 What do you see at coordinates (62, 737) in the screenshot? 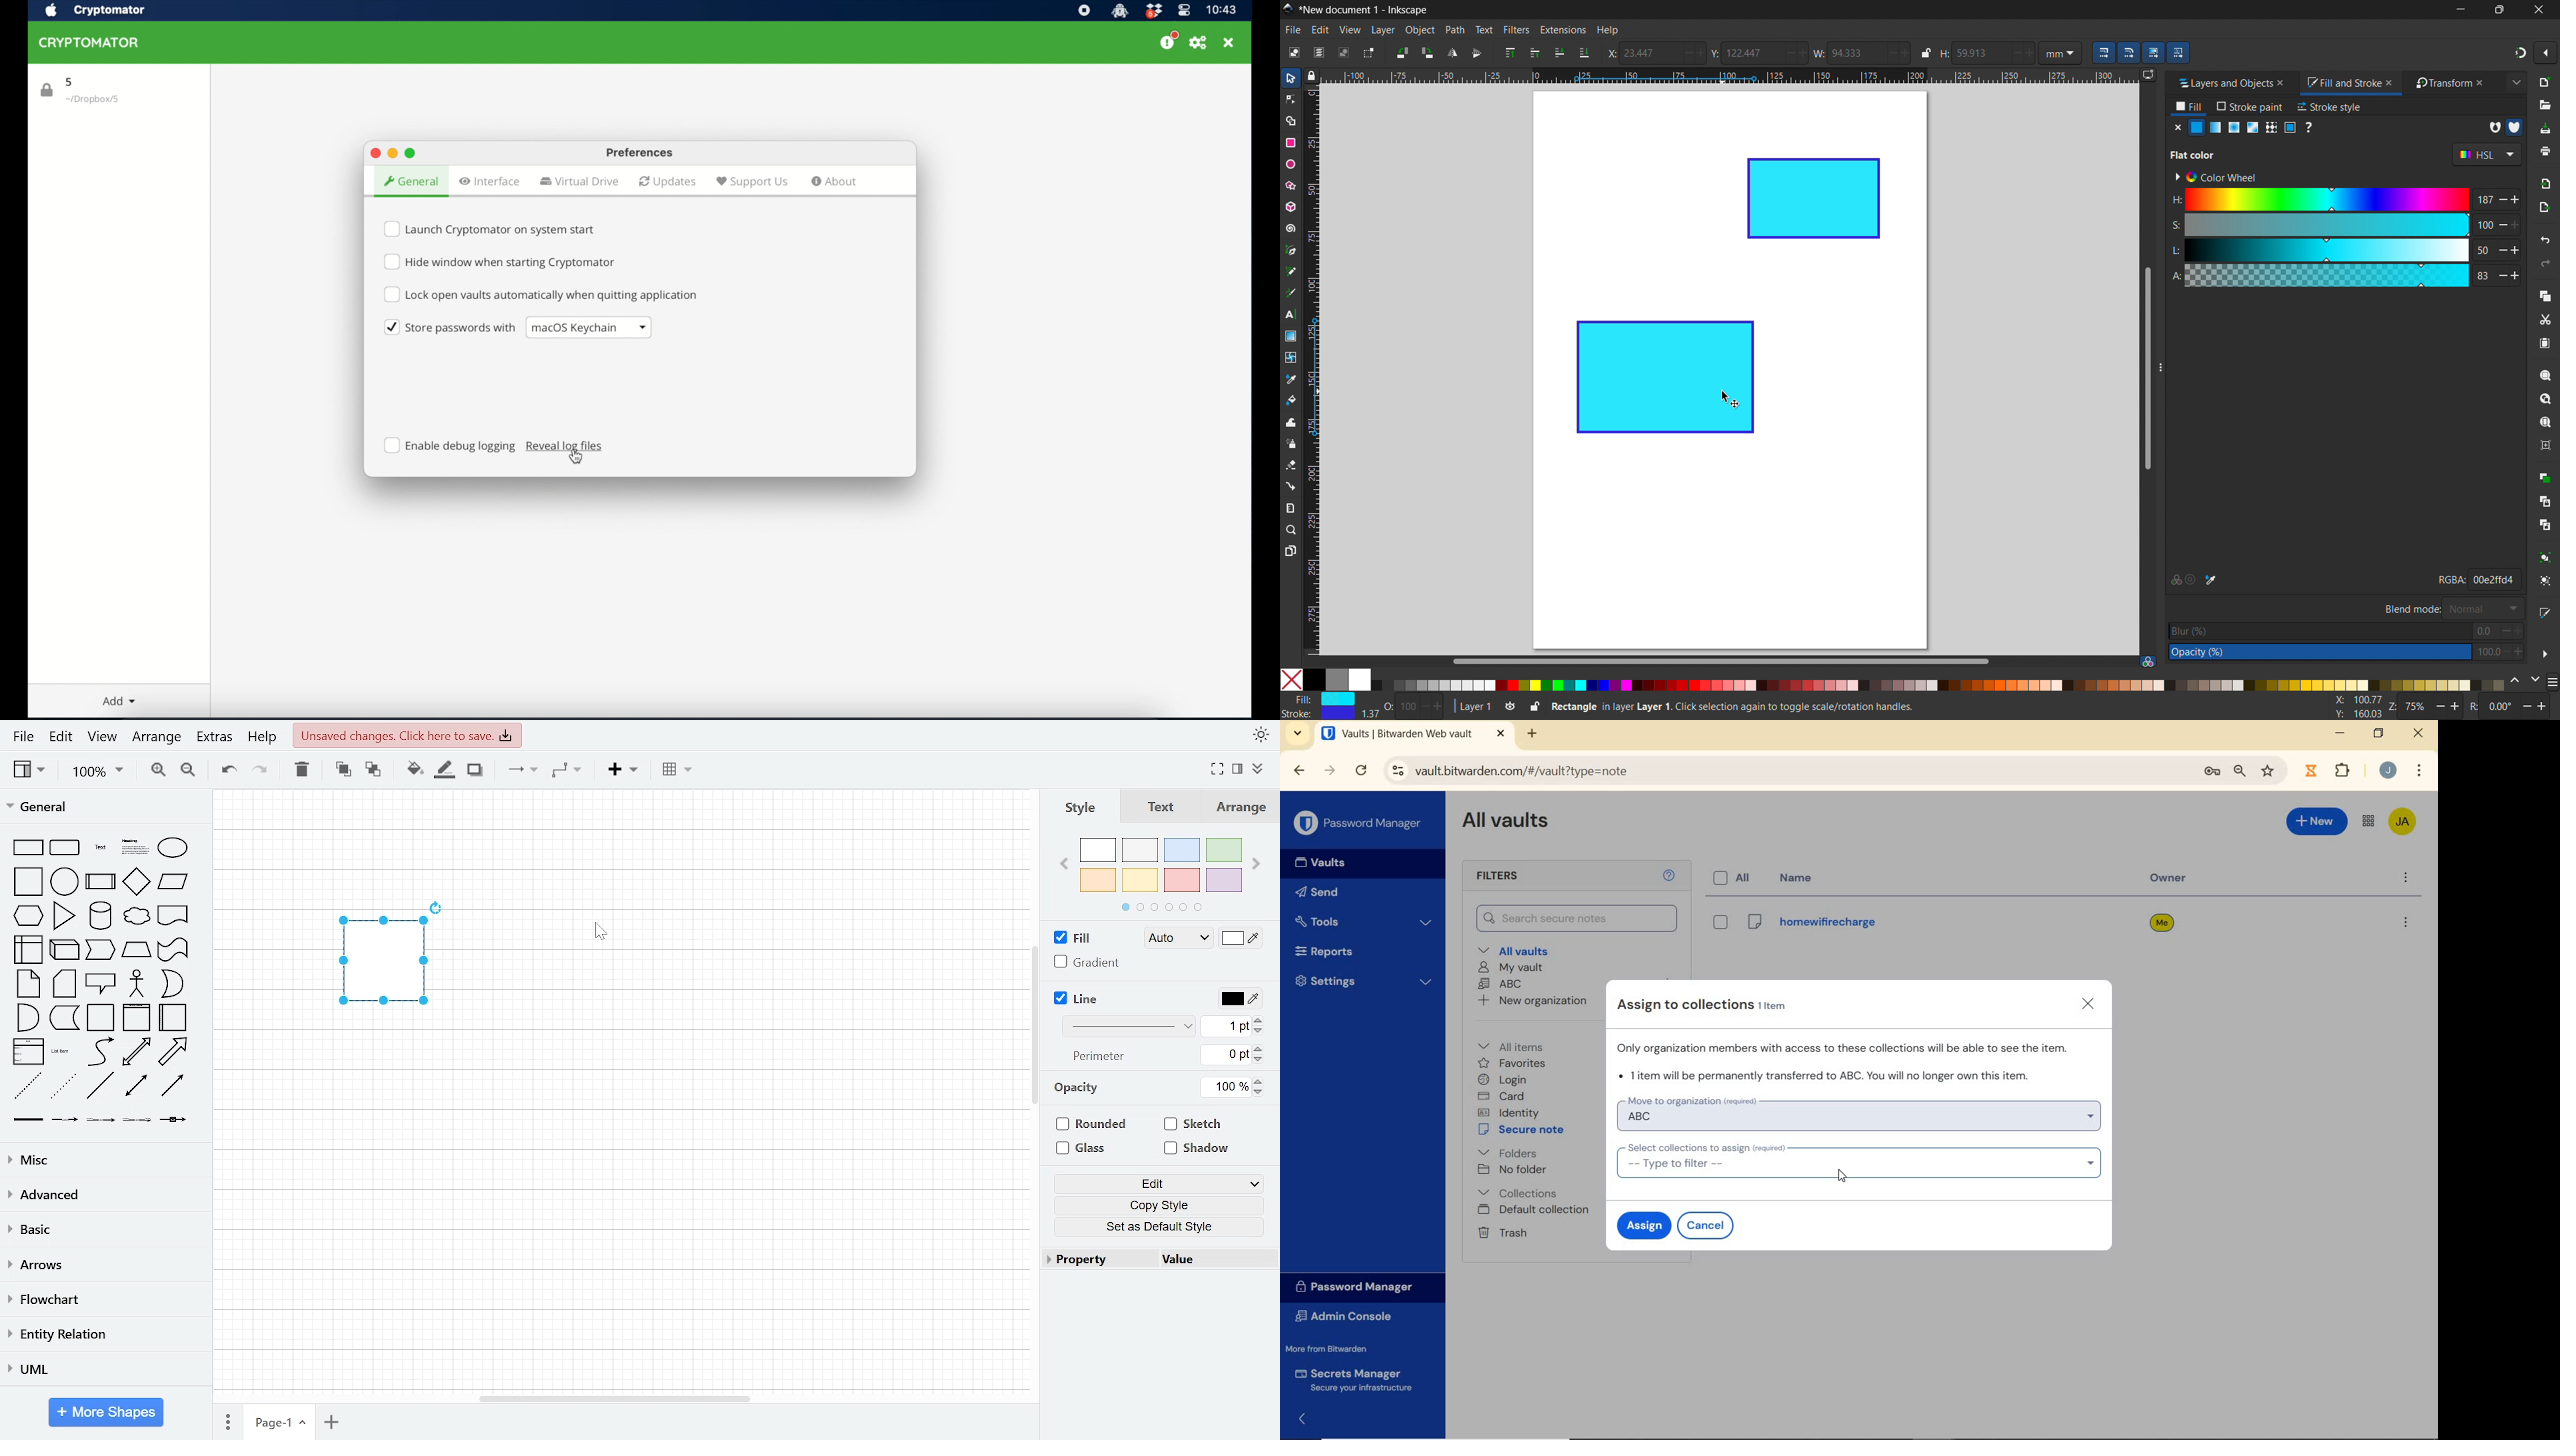
I see `edit` at bounding box center [62, 737].